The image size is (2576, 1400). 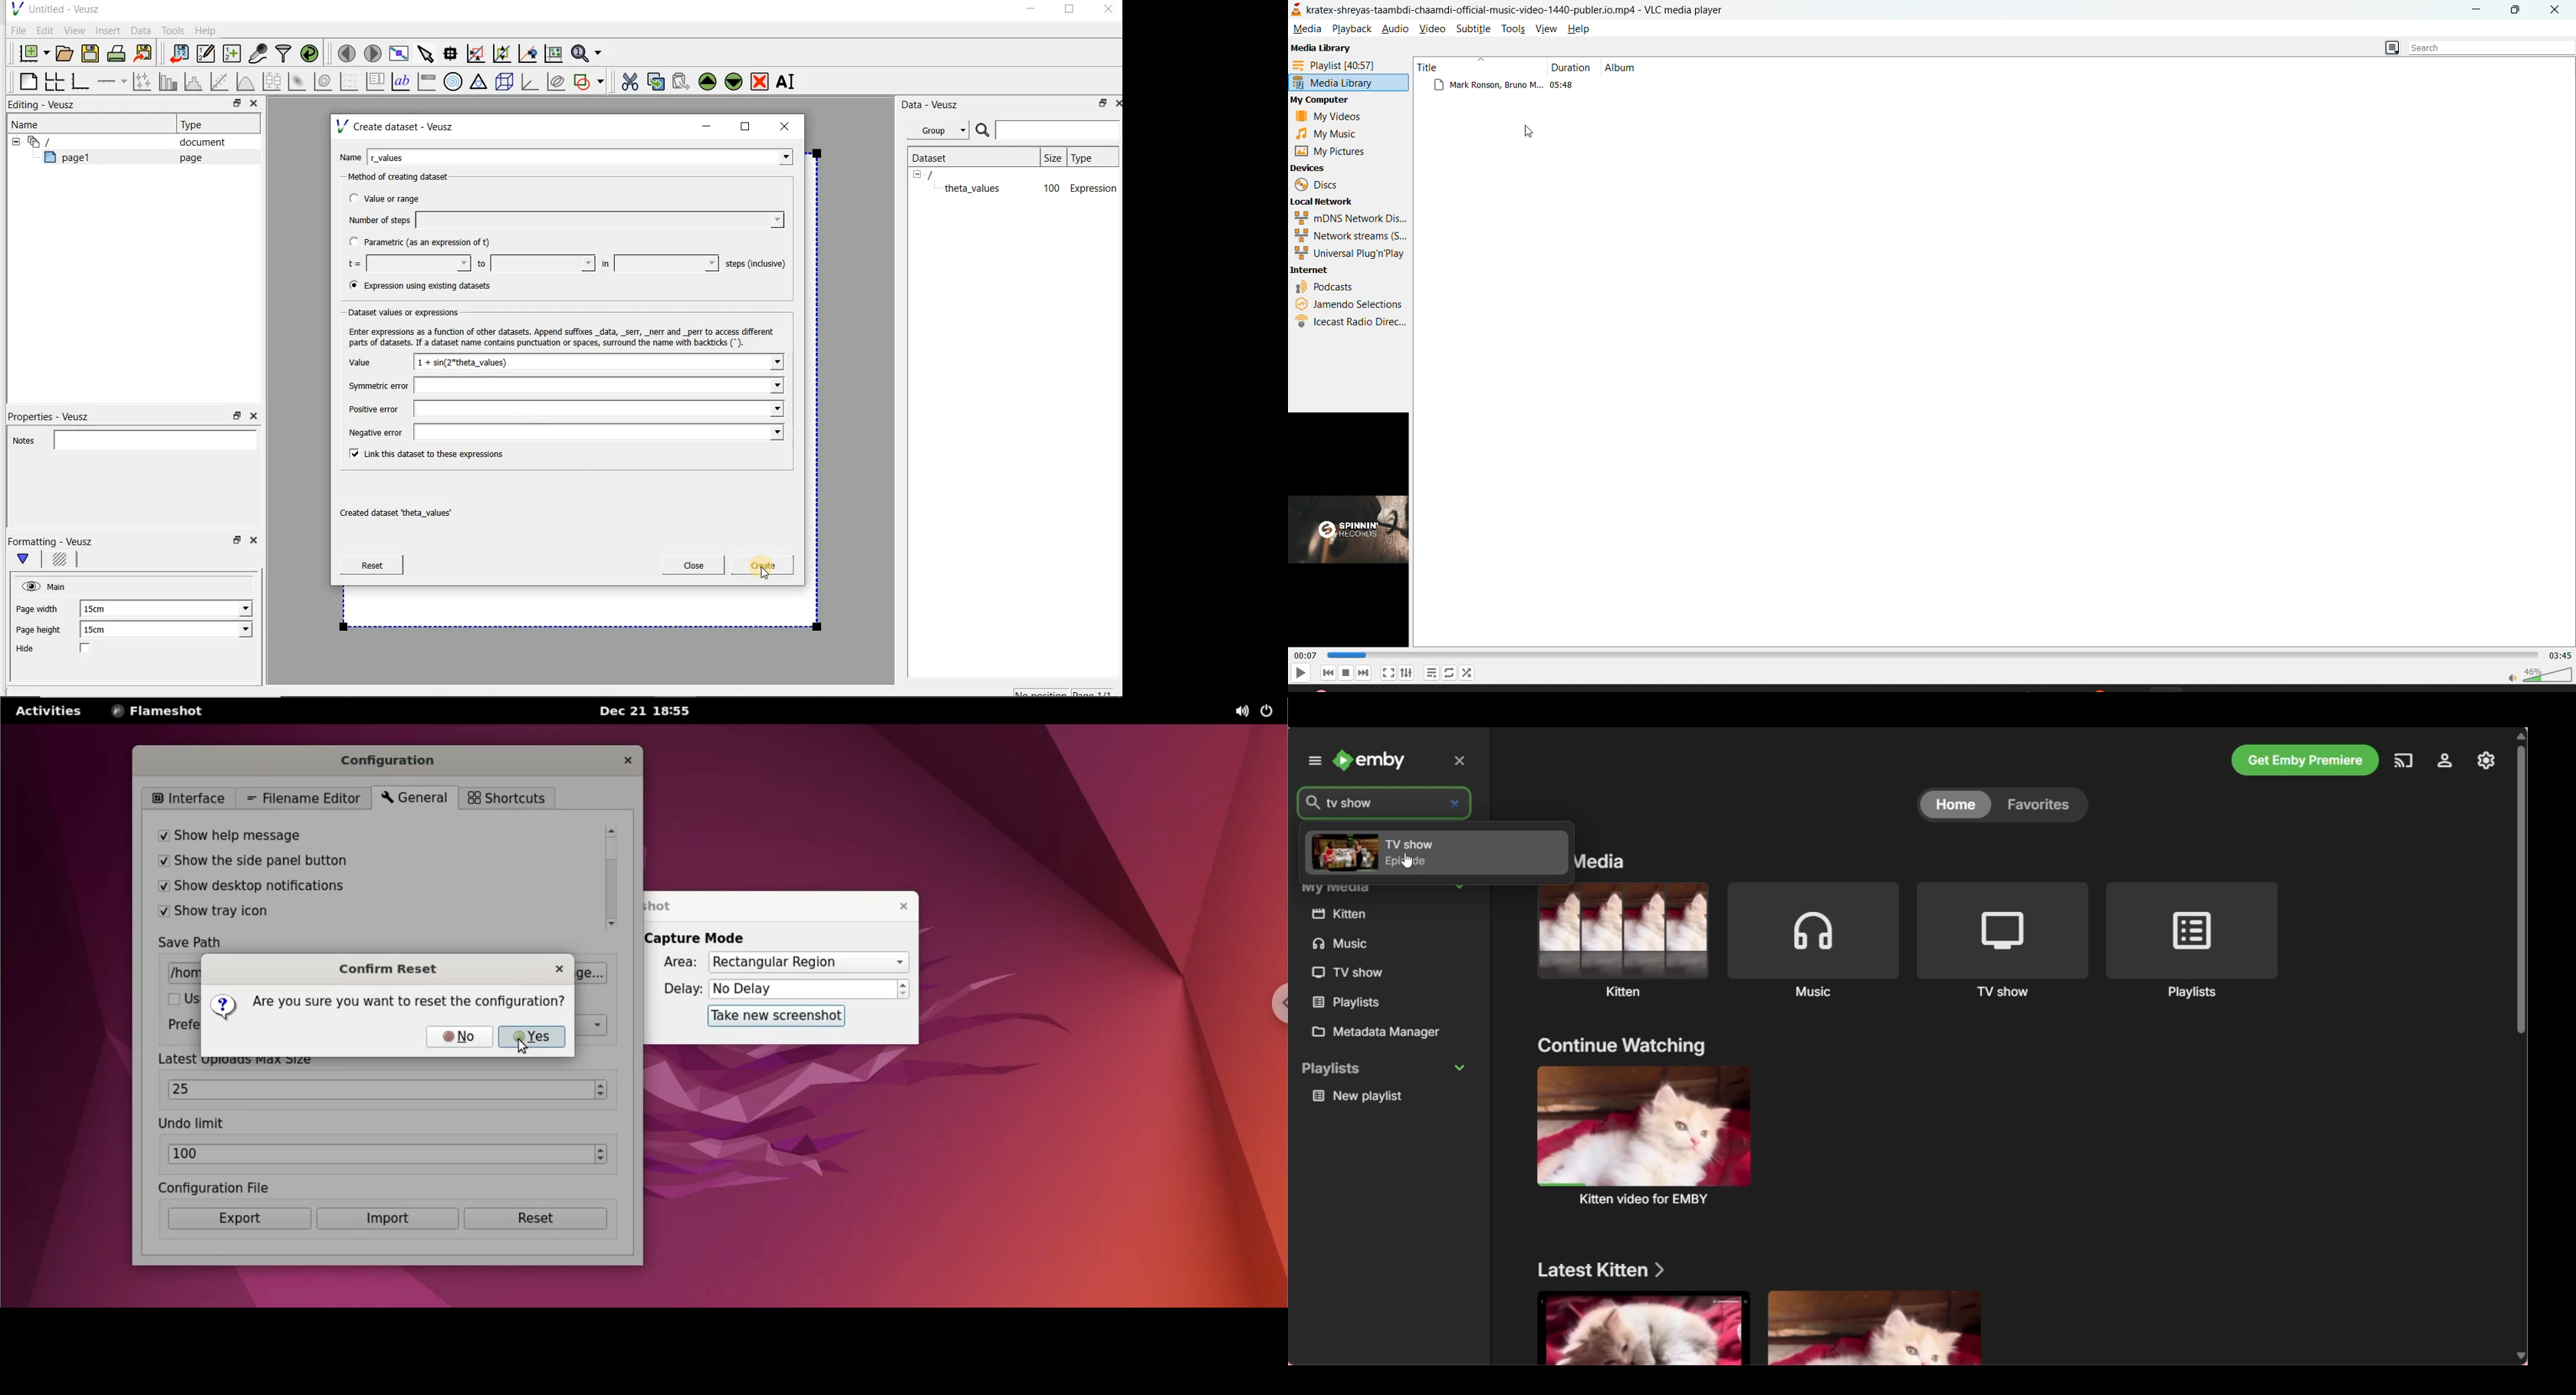 I want to click on Cursor, so click(x=766, y=575).